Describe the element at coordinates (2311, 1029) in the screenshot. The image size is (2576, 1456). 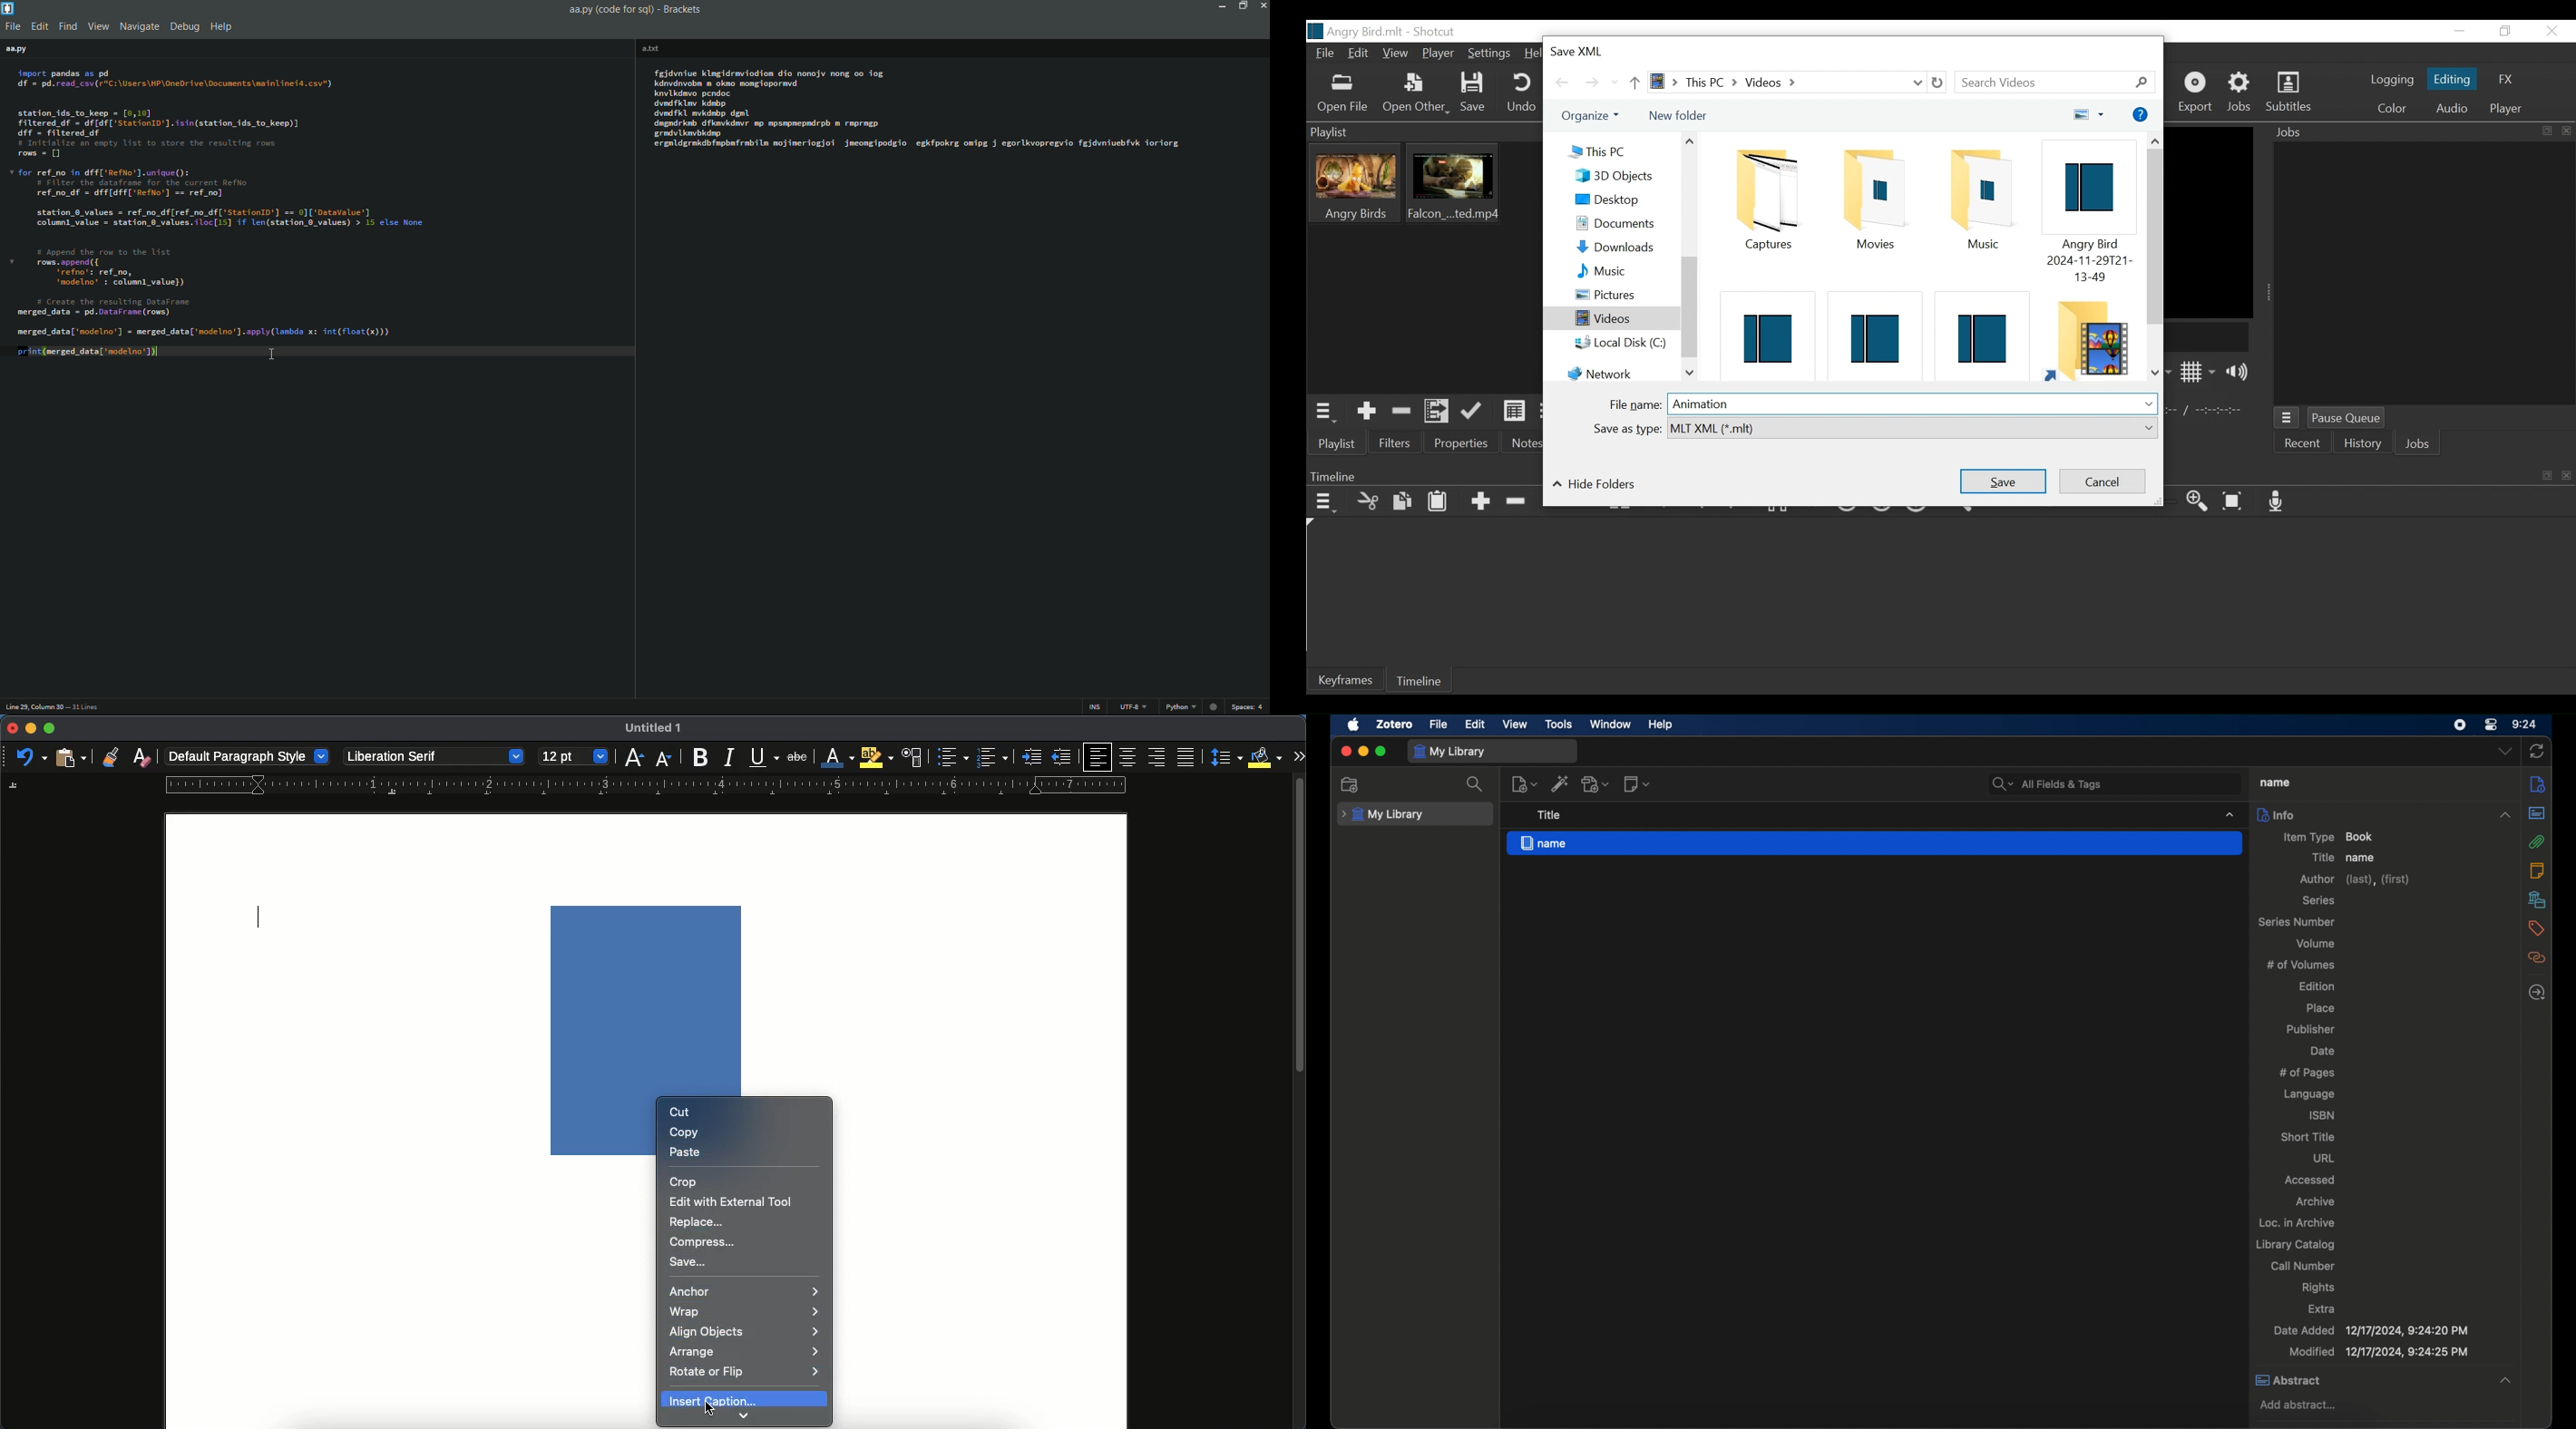
I see `publisher` at that location.